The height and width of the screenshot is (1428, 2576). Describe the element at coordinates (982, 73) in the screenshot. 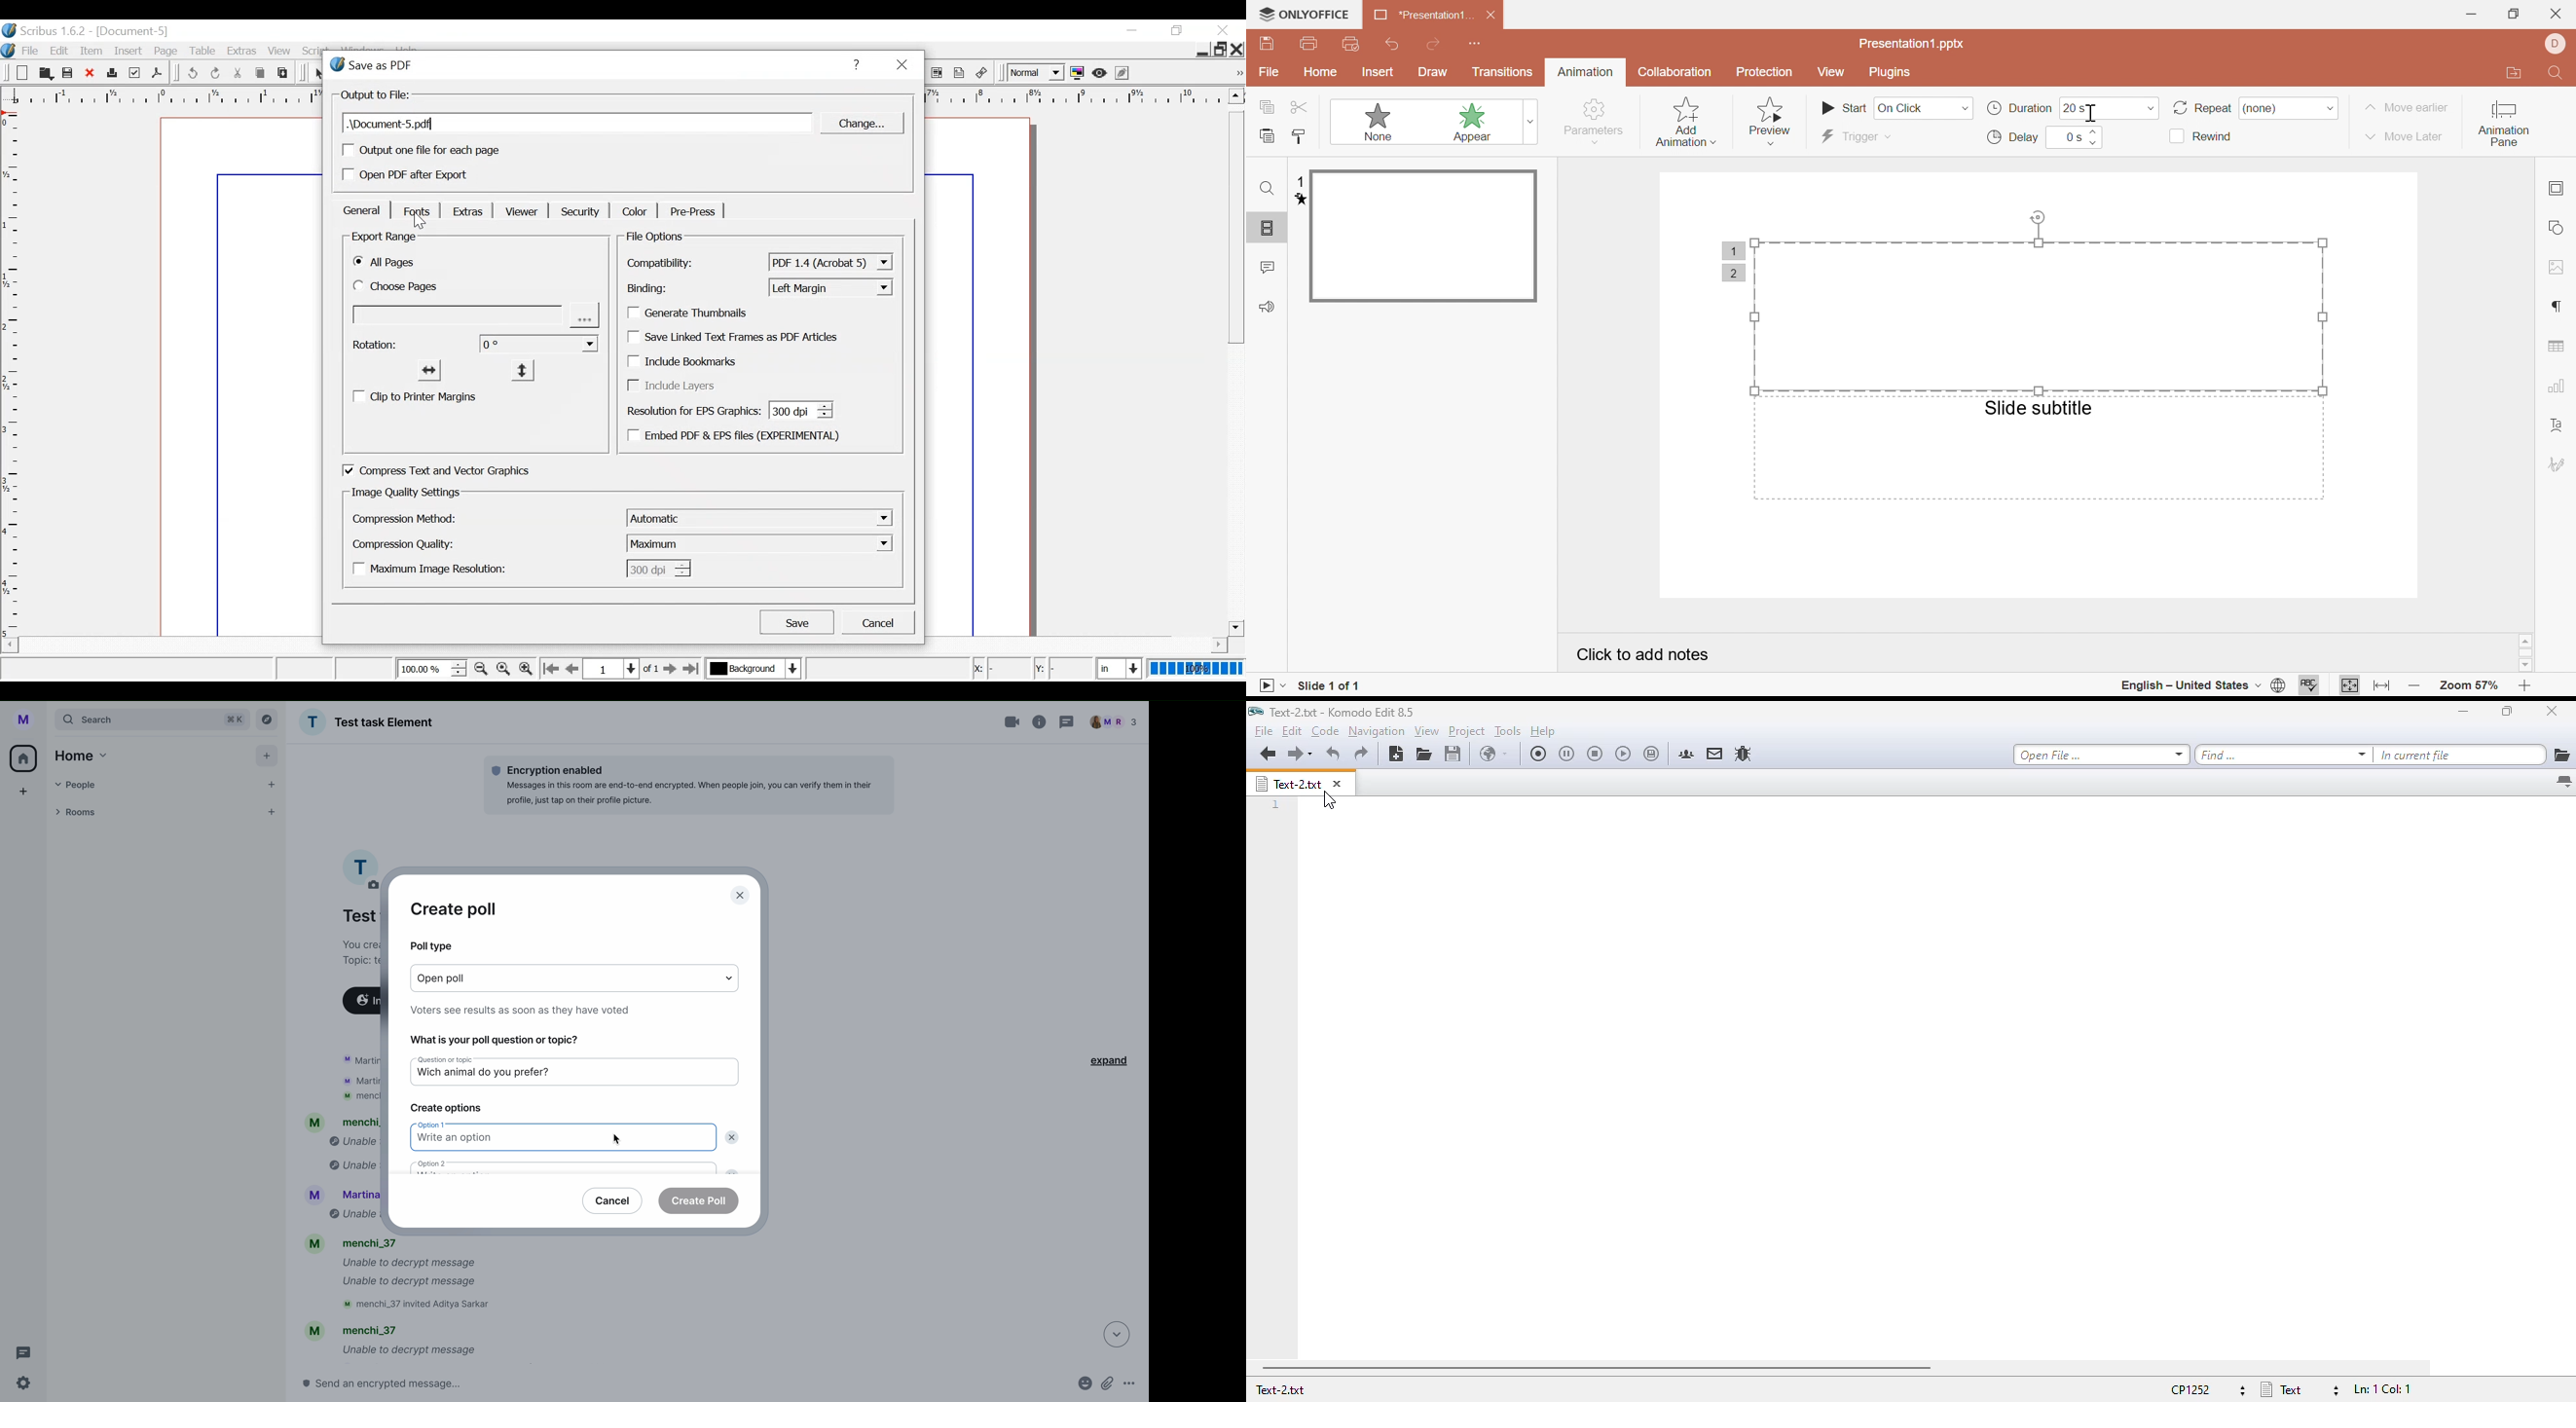

I see `link Annotations` at that location.